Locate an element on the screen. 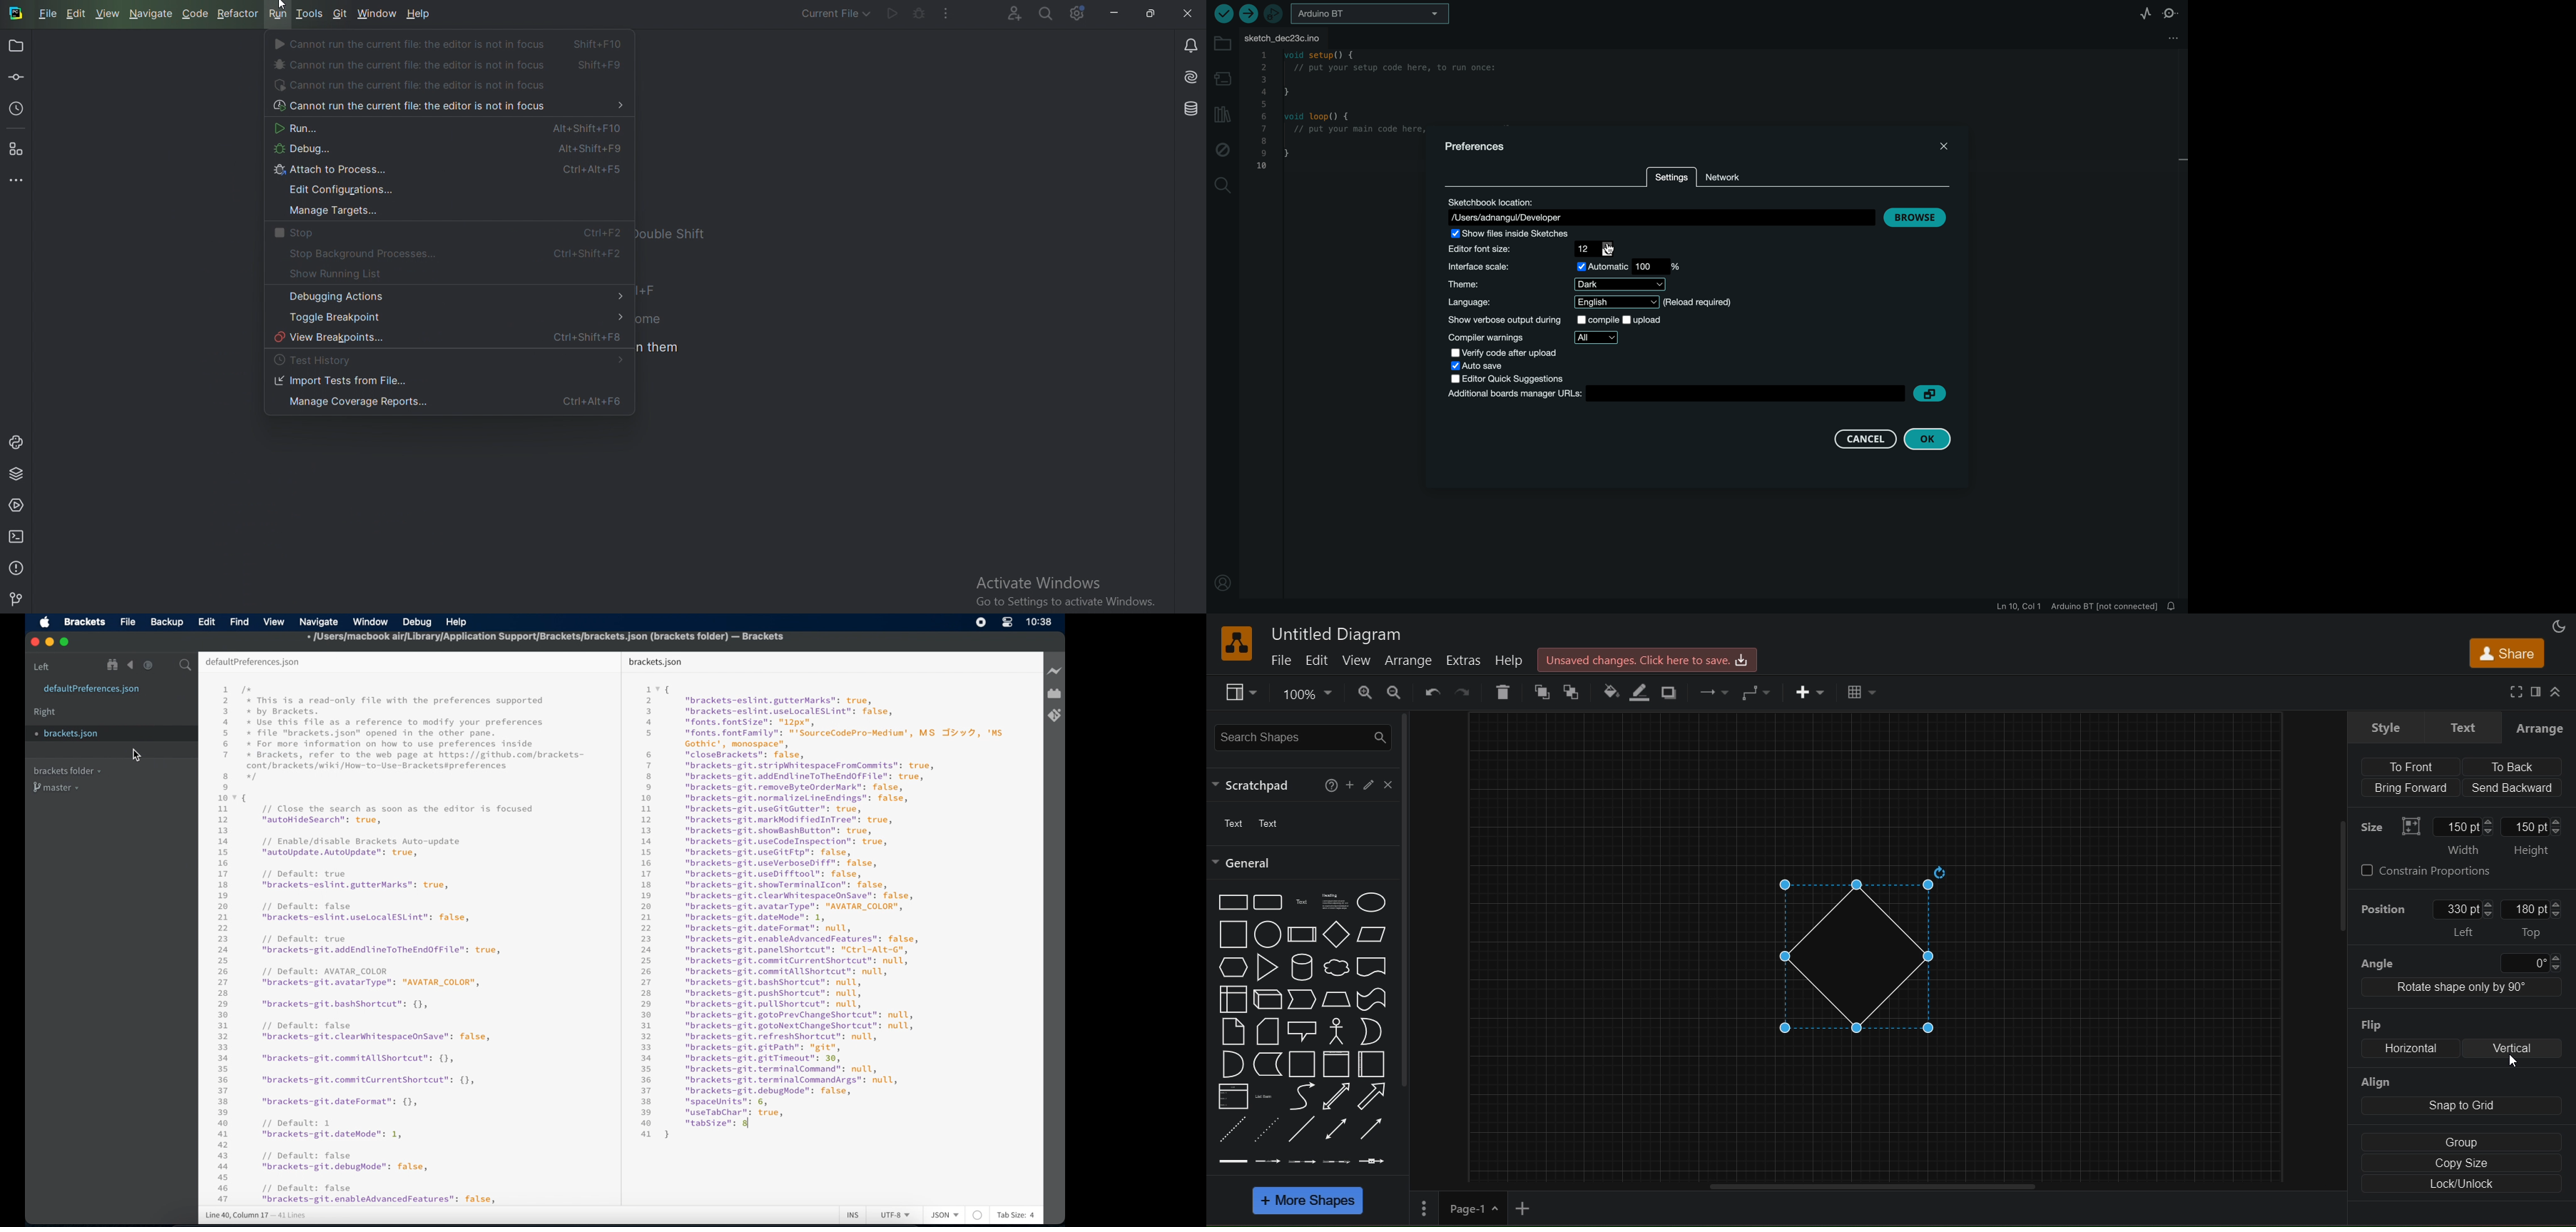  connection is located at coordinates (1714, 692).